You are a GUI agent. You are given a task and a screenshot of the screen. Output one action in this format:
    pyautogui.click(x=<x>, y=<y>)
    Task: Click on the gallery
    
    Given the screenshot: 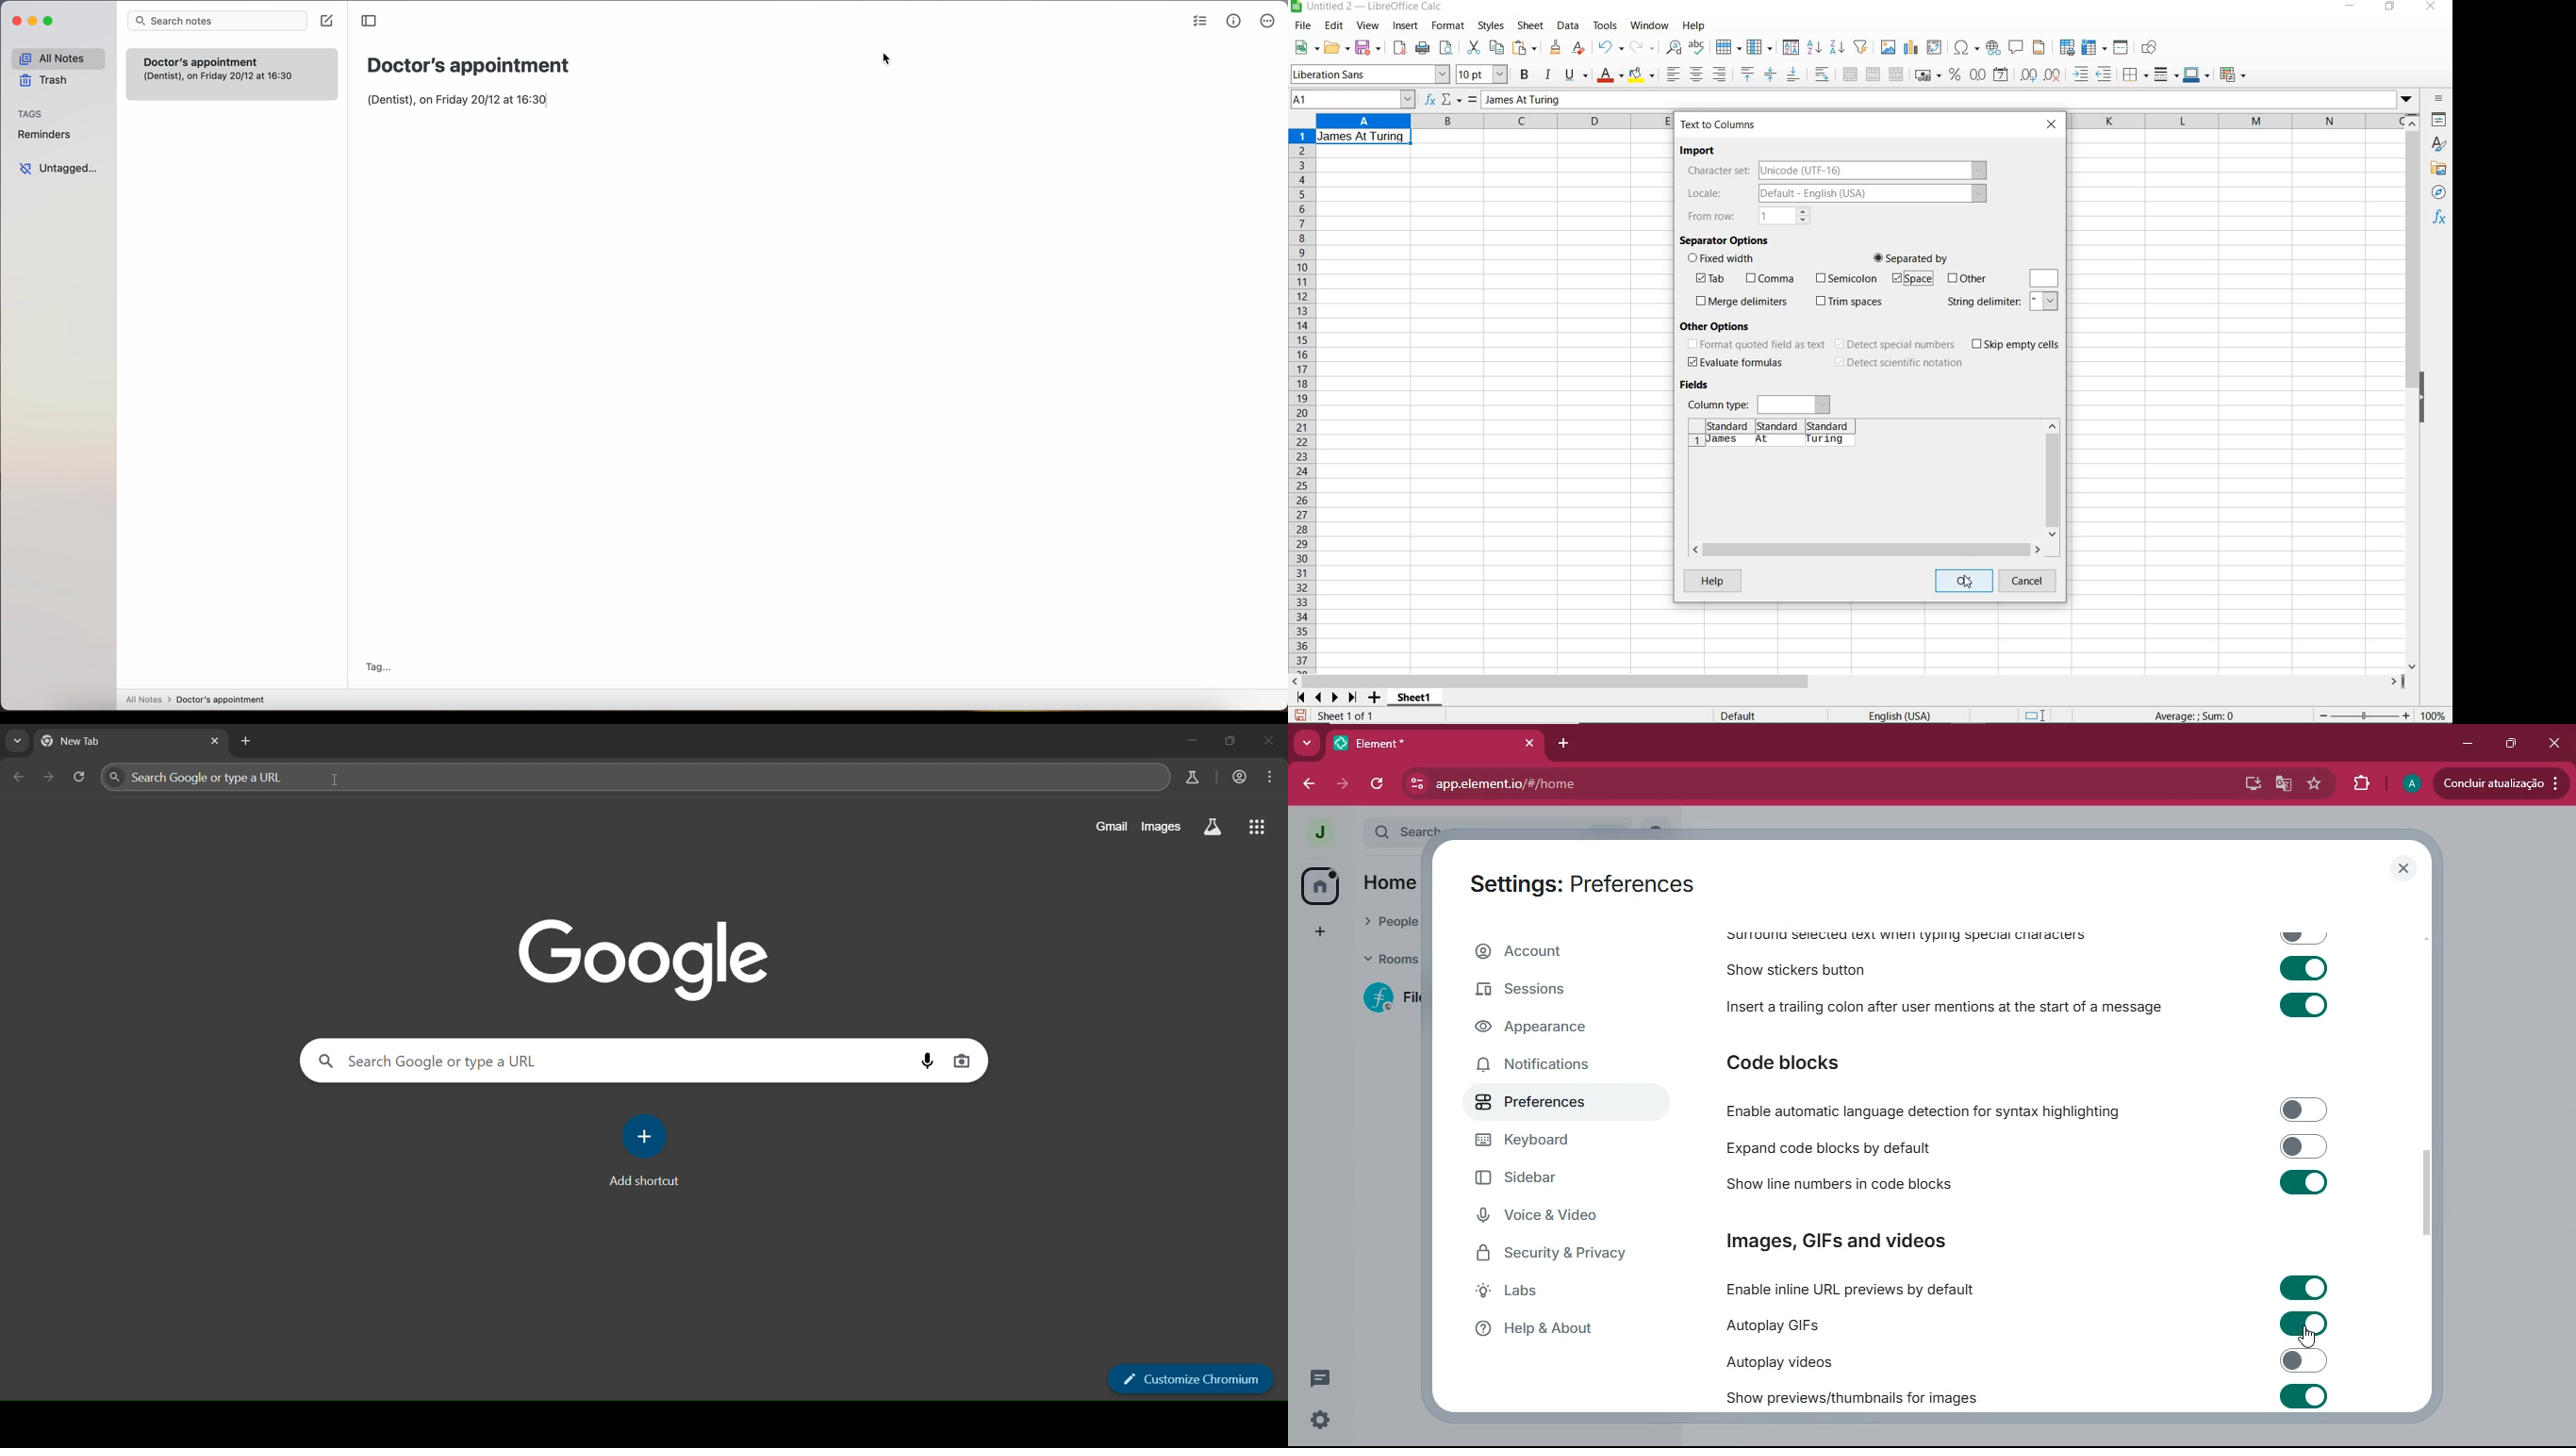 What is the action you would take?
    pyautogui.click(x=2439, y=170)
    